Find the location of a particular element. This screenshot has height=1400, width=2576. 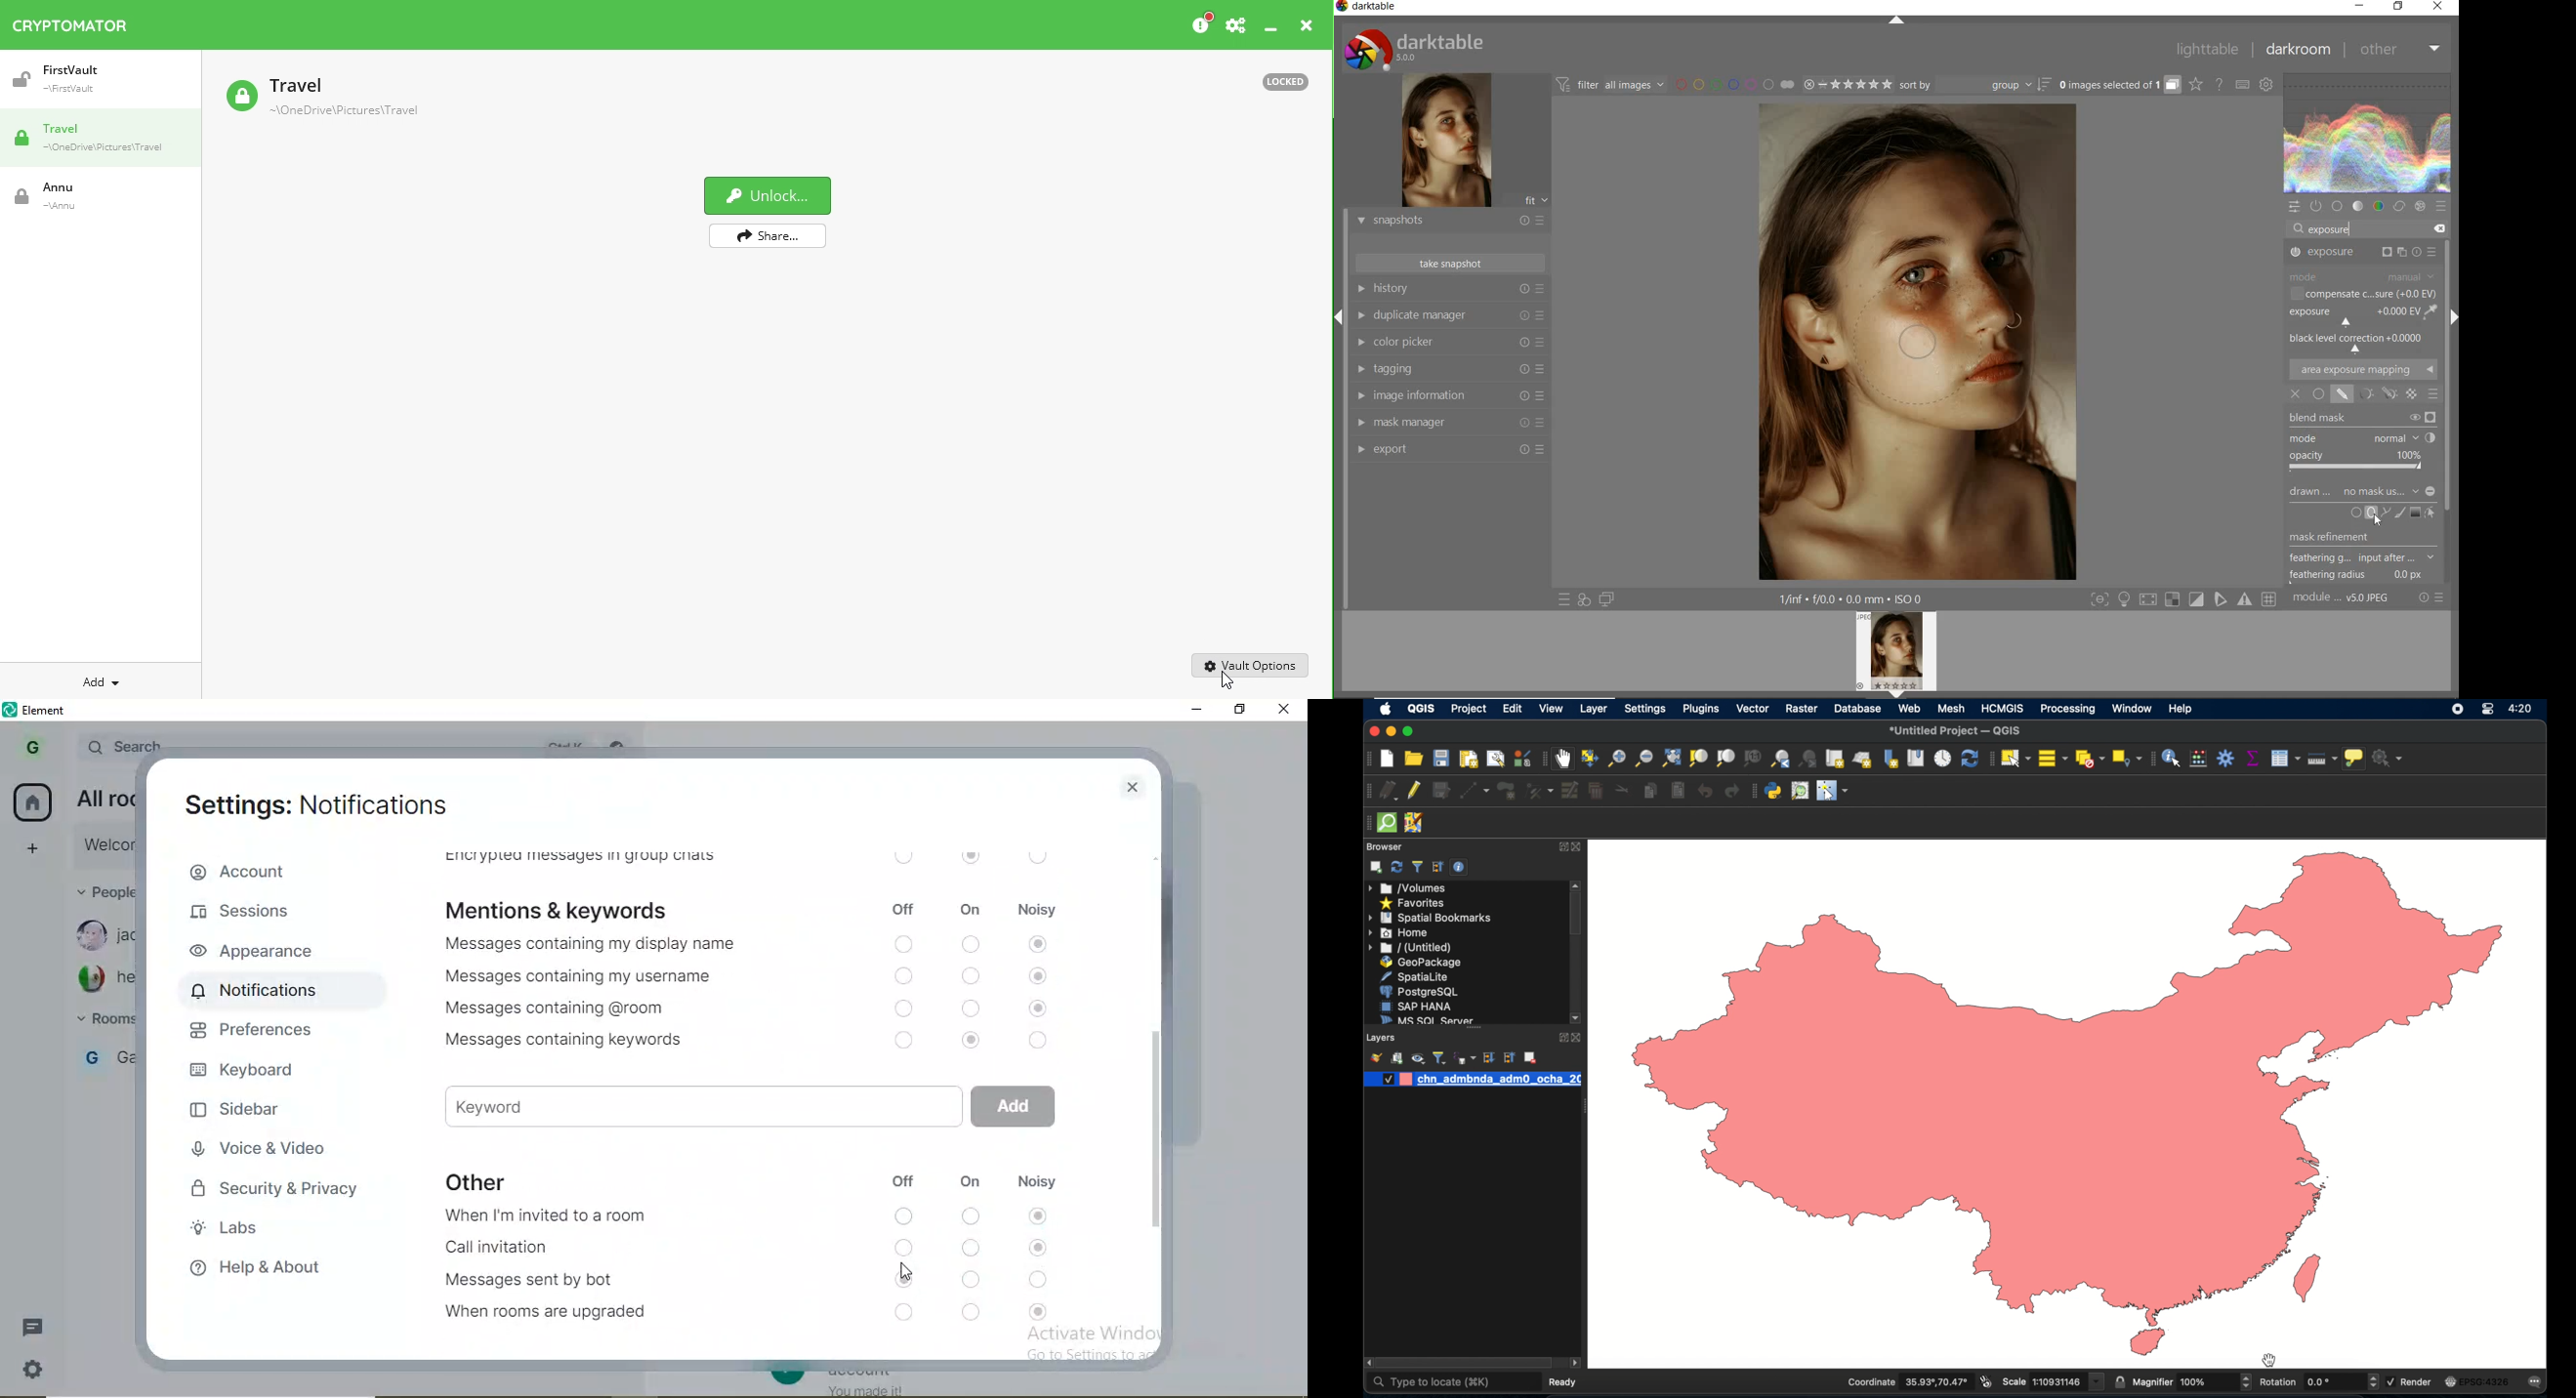

encrypted messages in group chats is located at coordinates (575, 856).